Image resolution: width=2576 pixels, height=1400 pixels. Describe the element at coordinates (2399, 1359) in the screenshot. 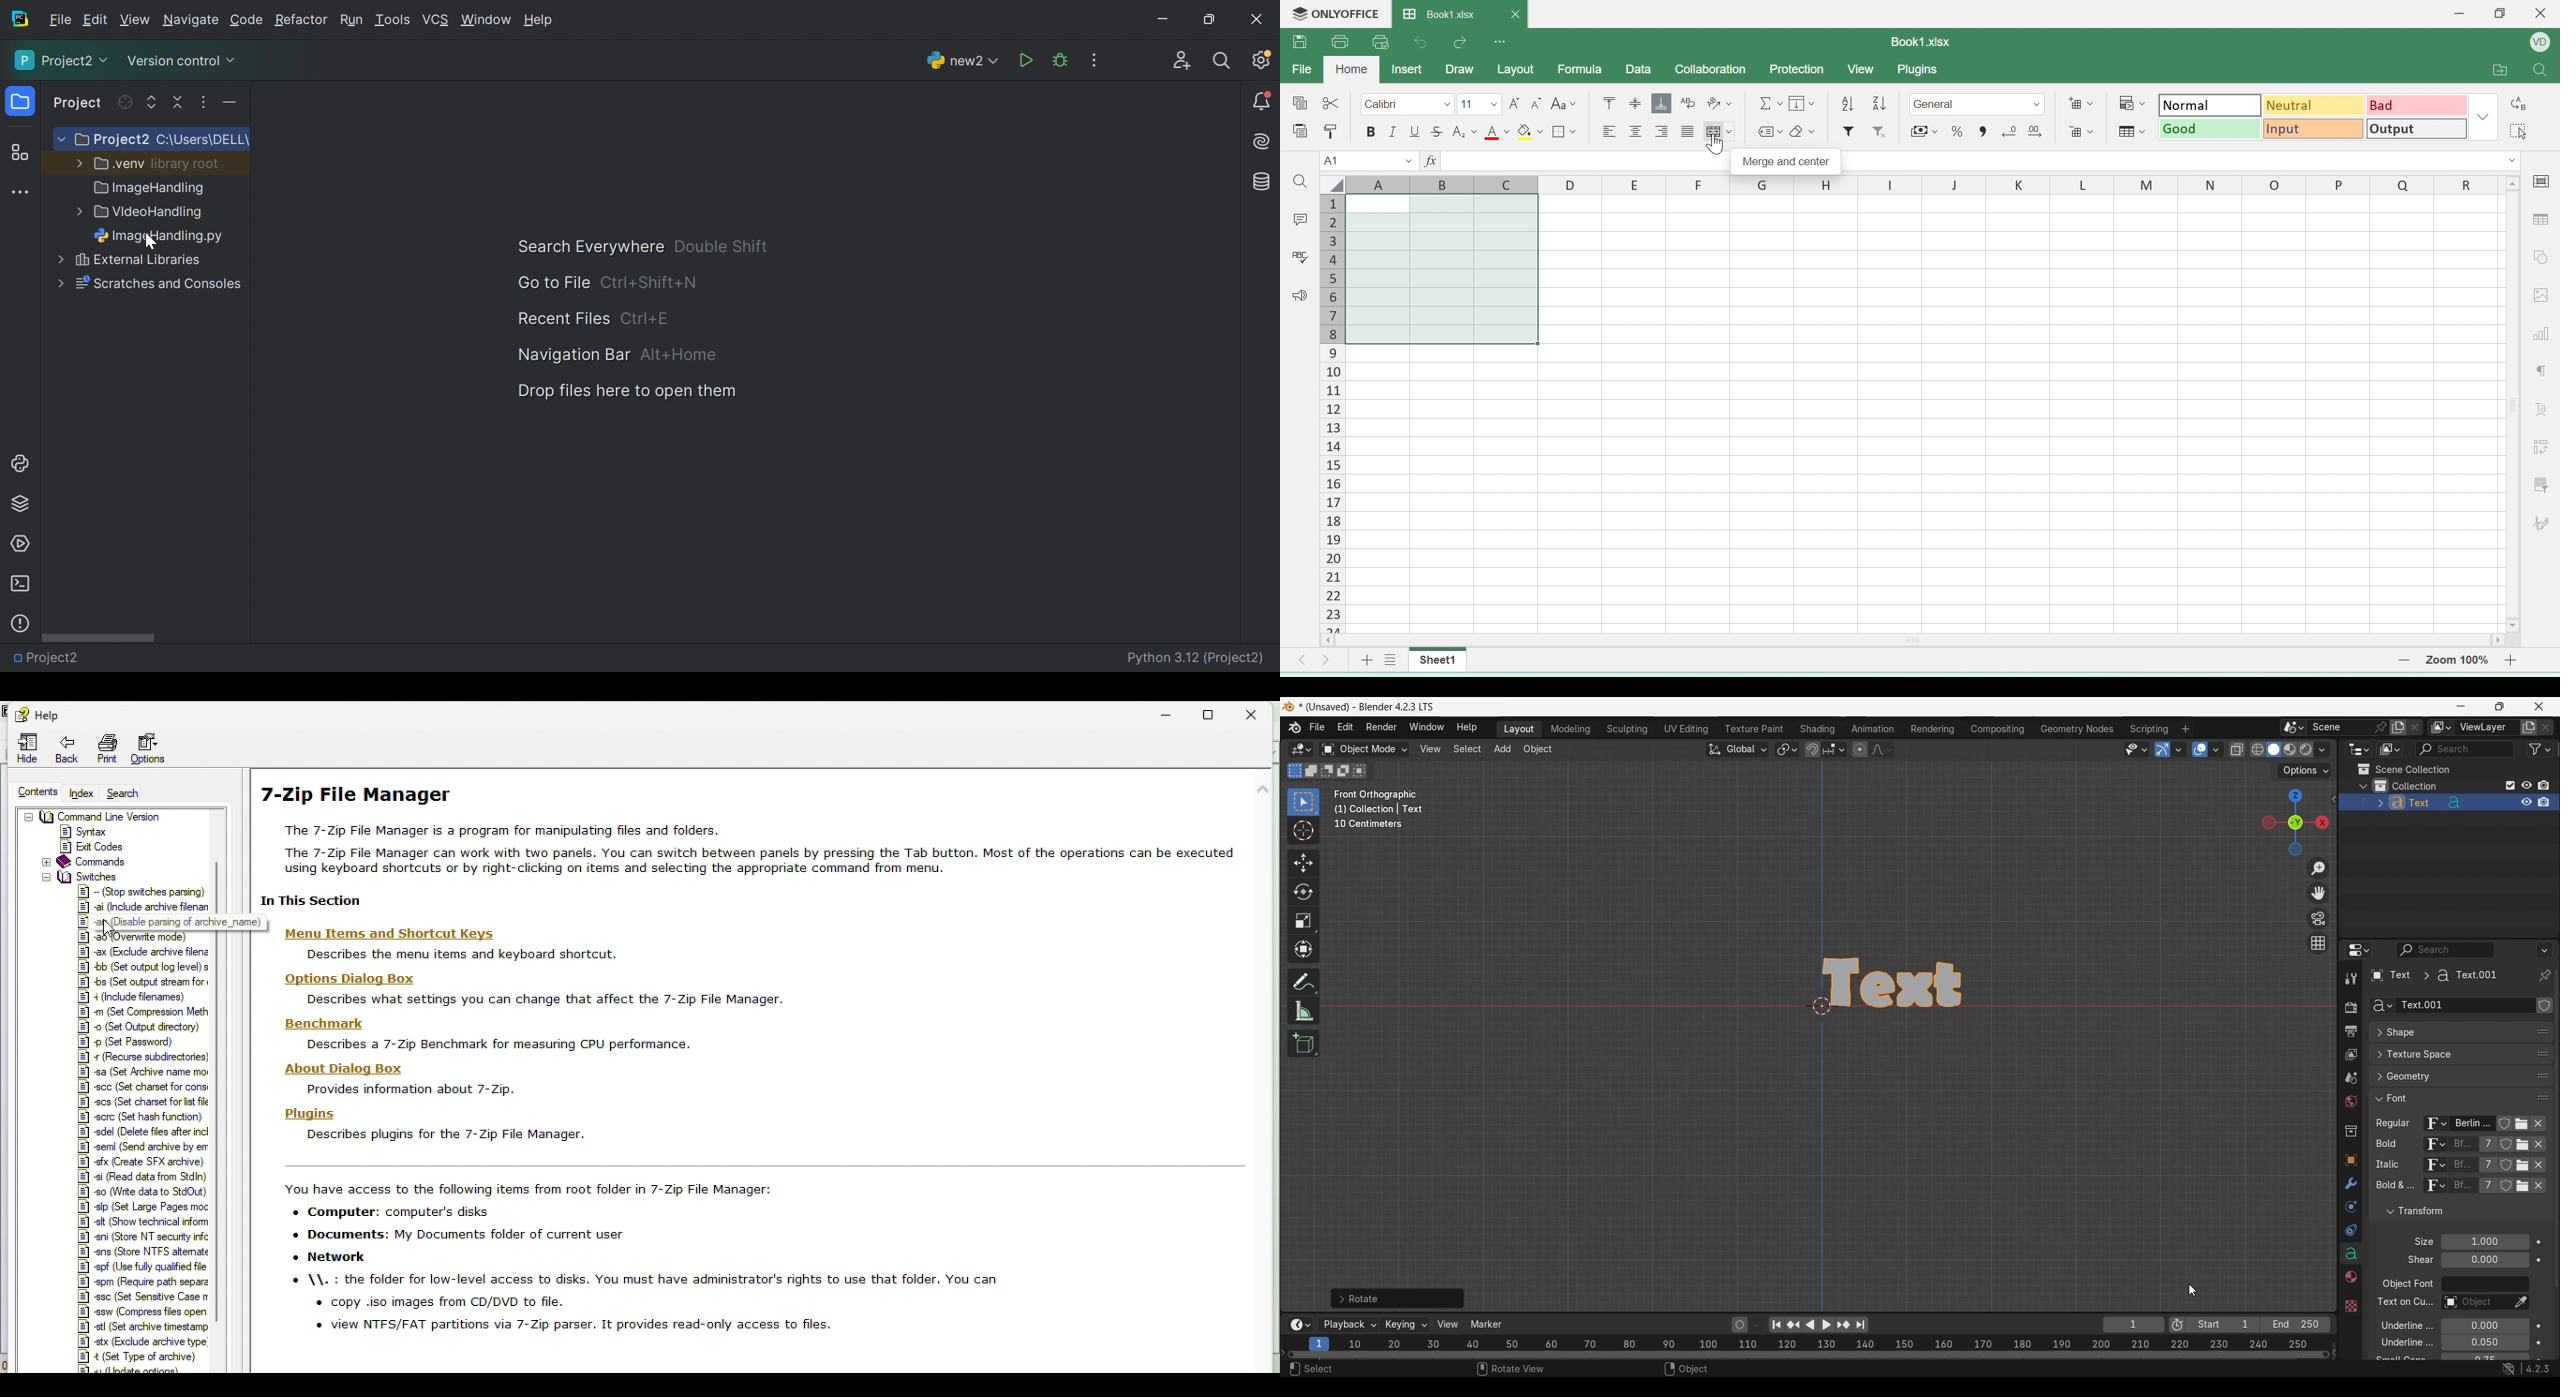

I see `text` at that location.